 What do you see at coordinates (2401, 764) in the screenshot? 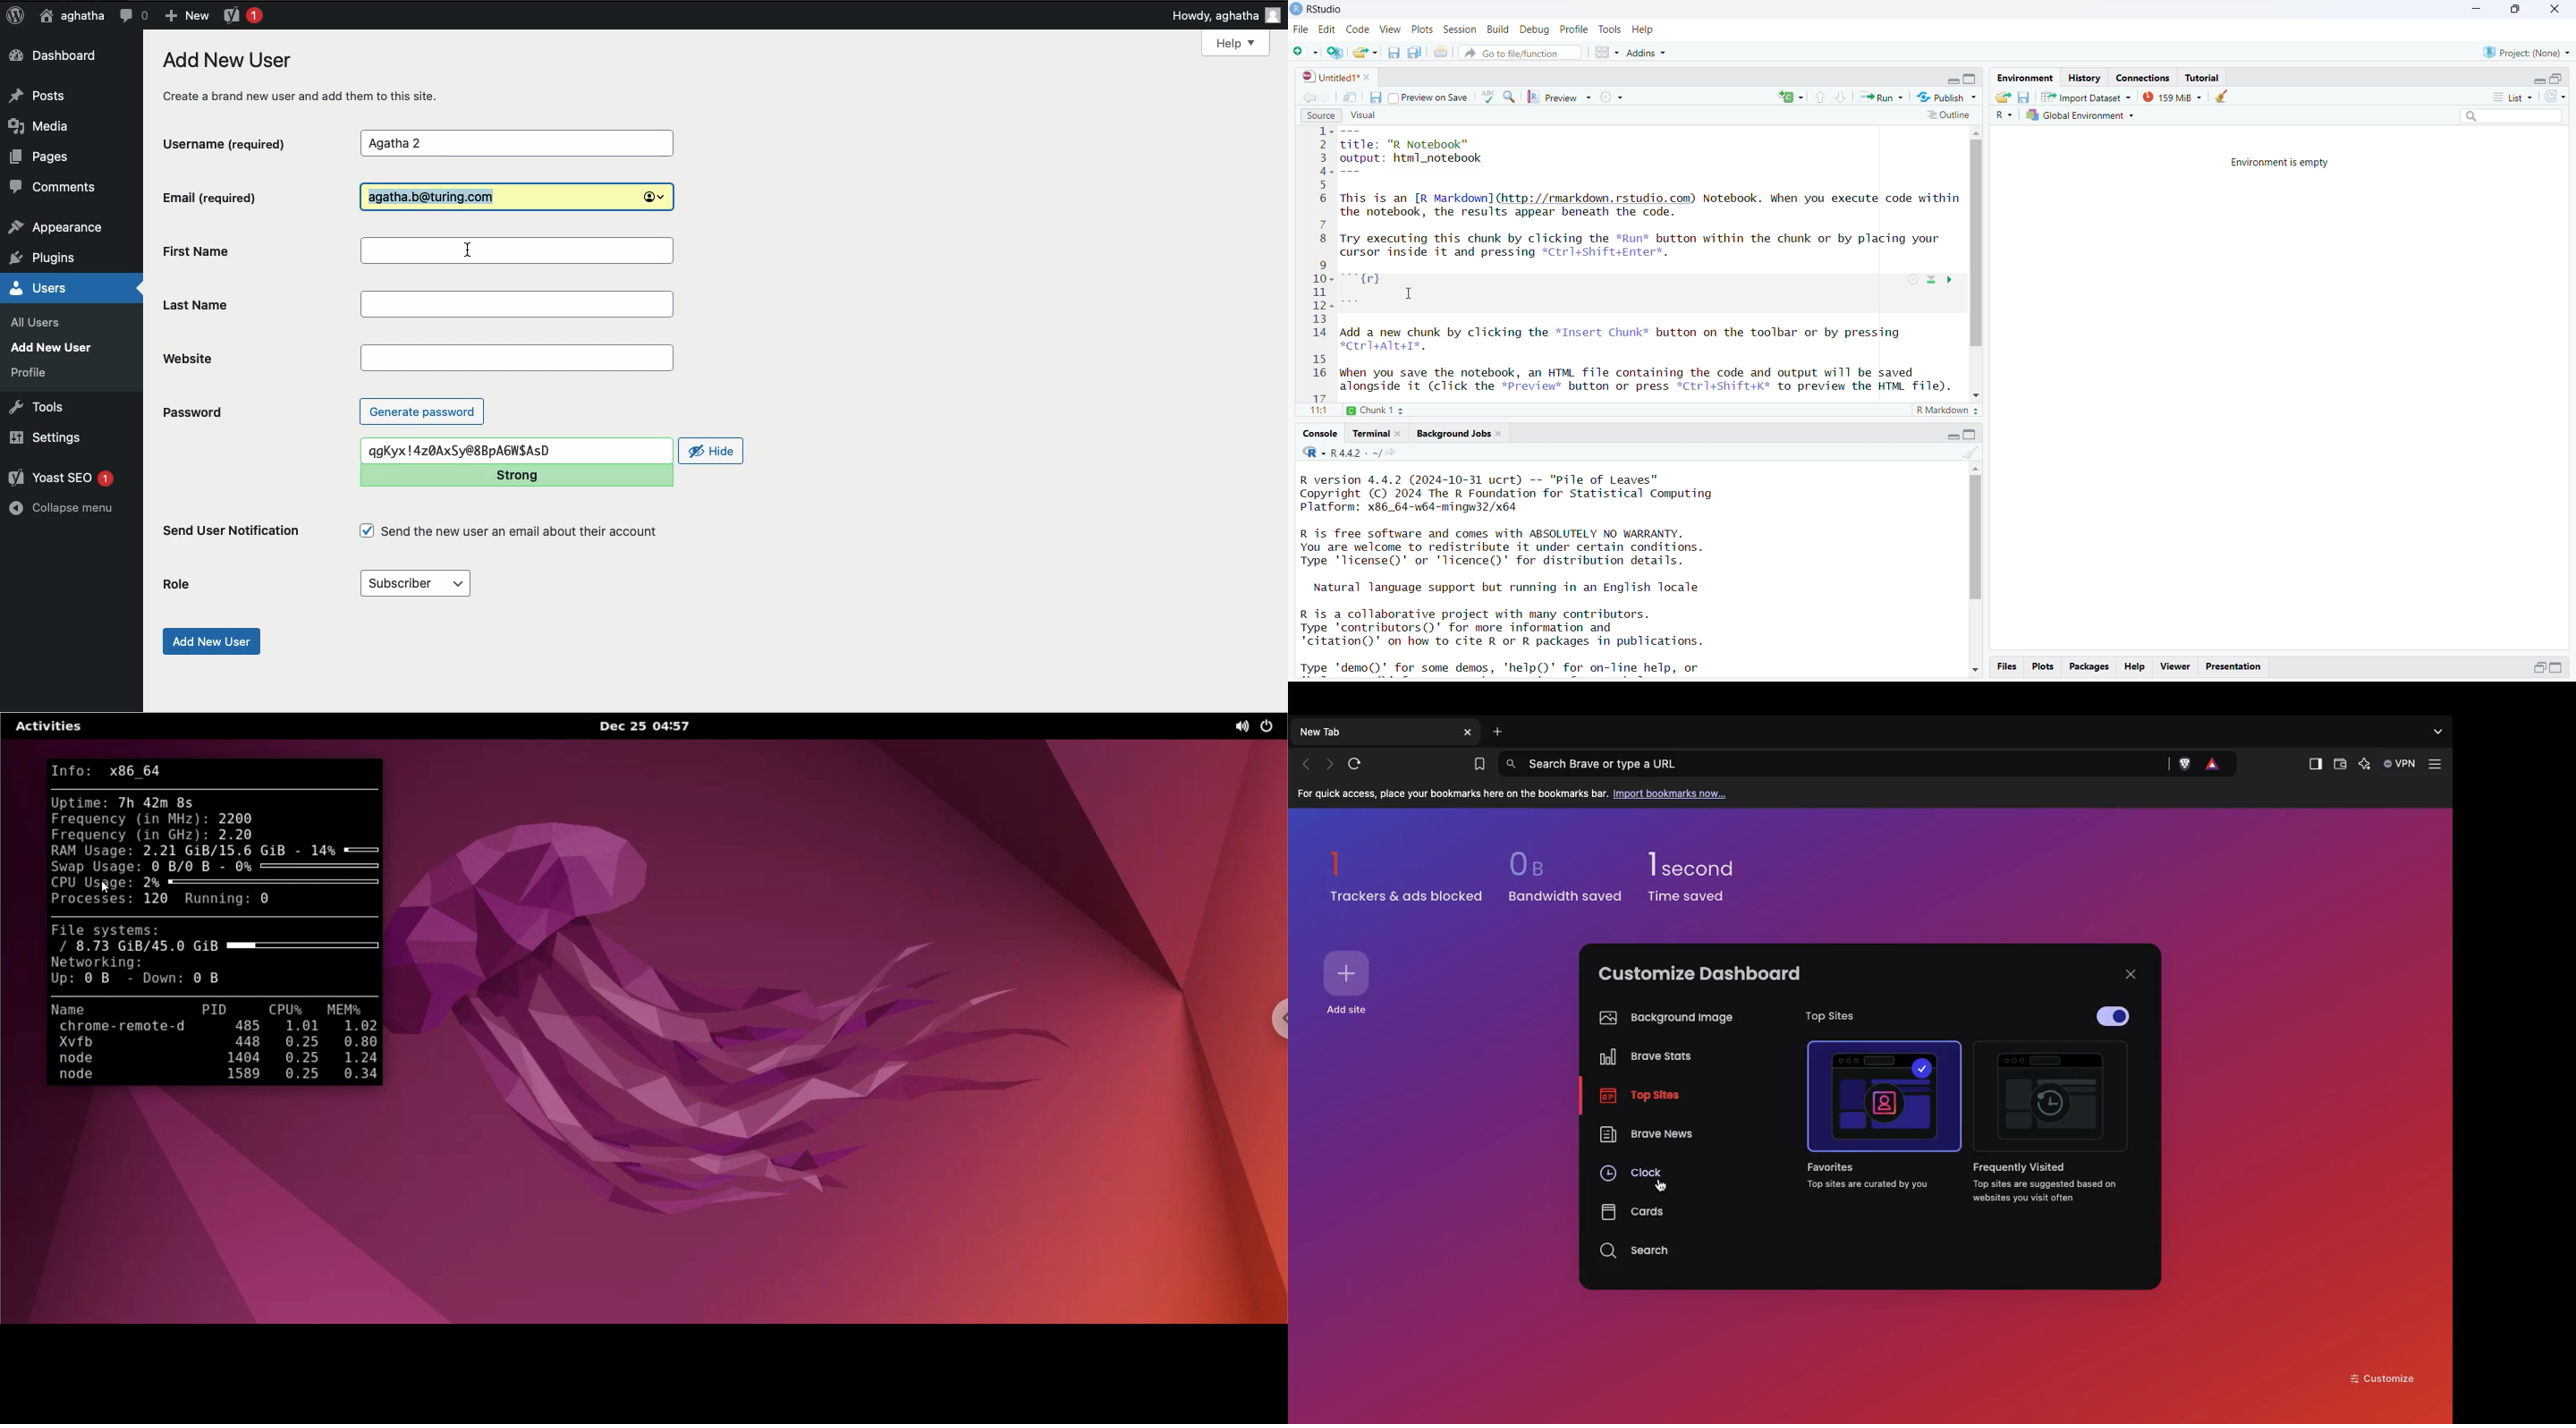
I see `VPN` at bounding box center [2401, 764].